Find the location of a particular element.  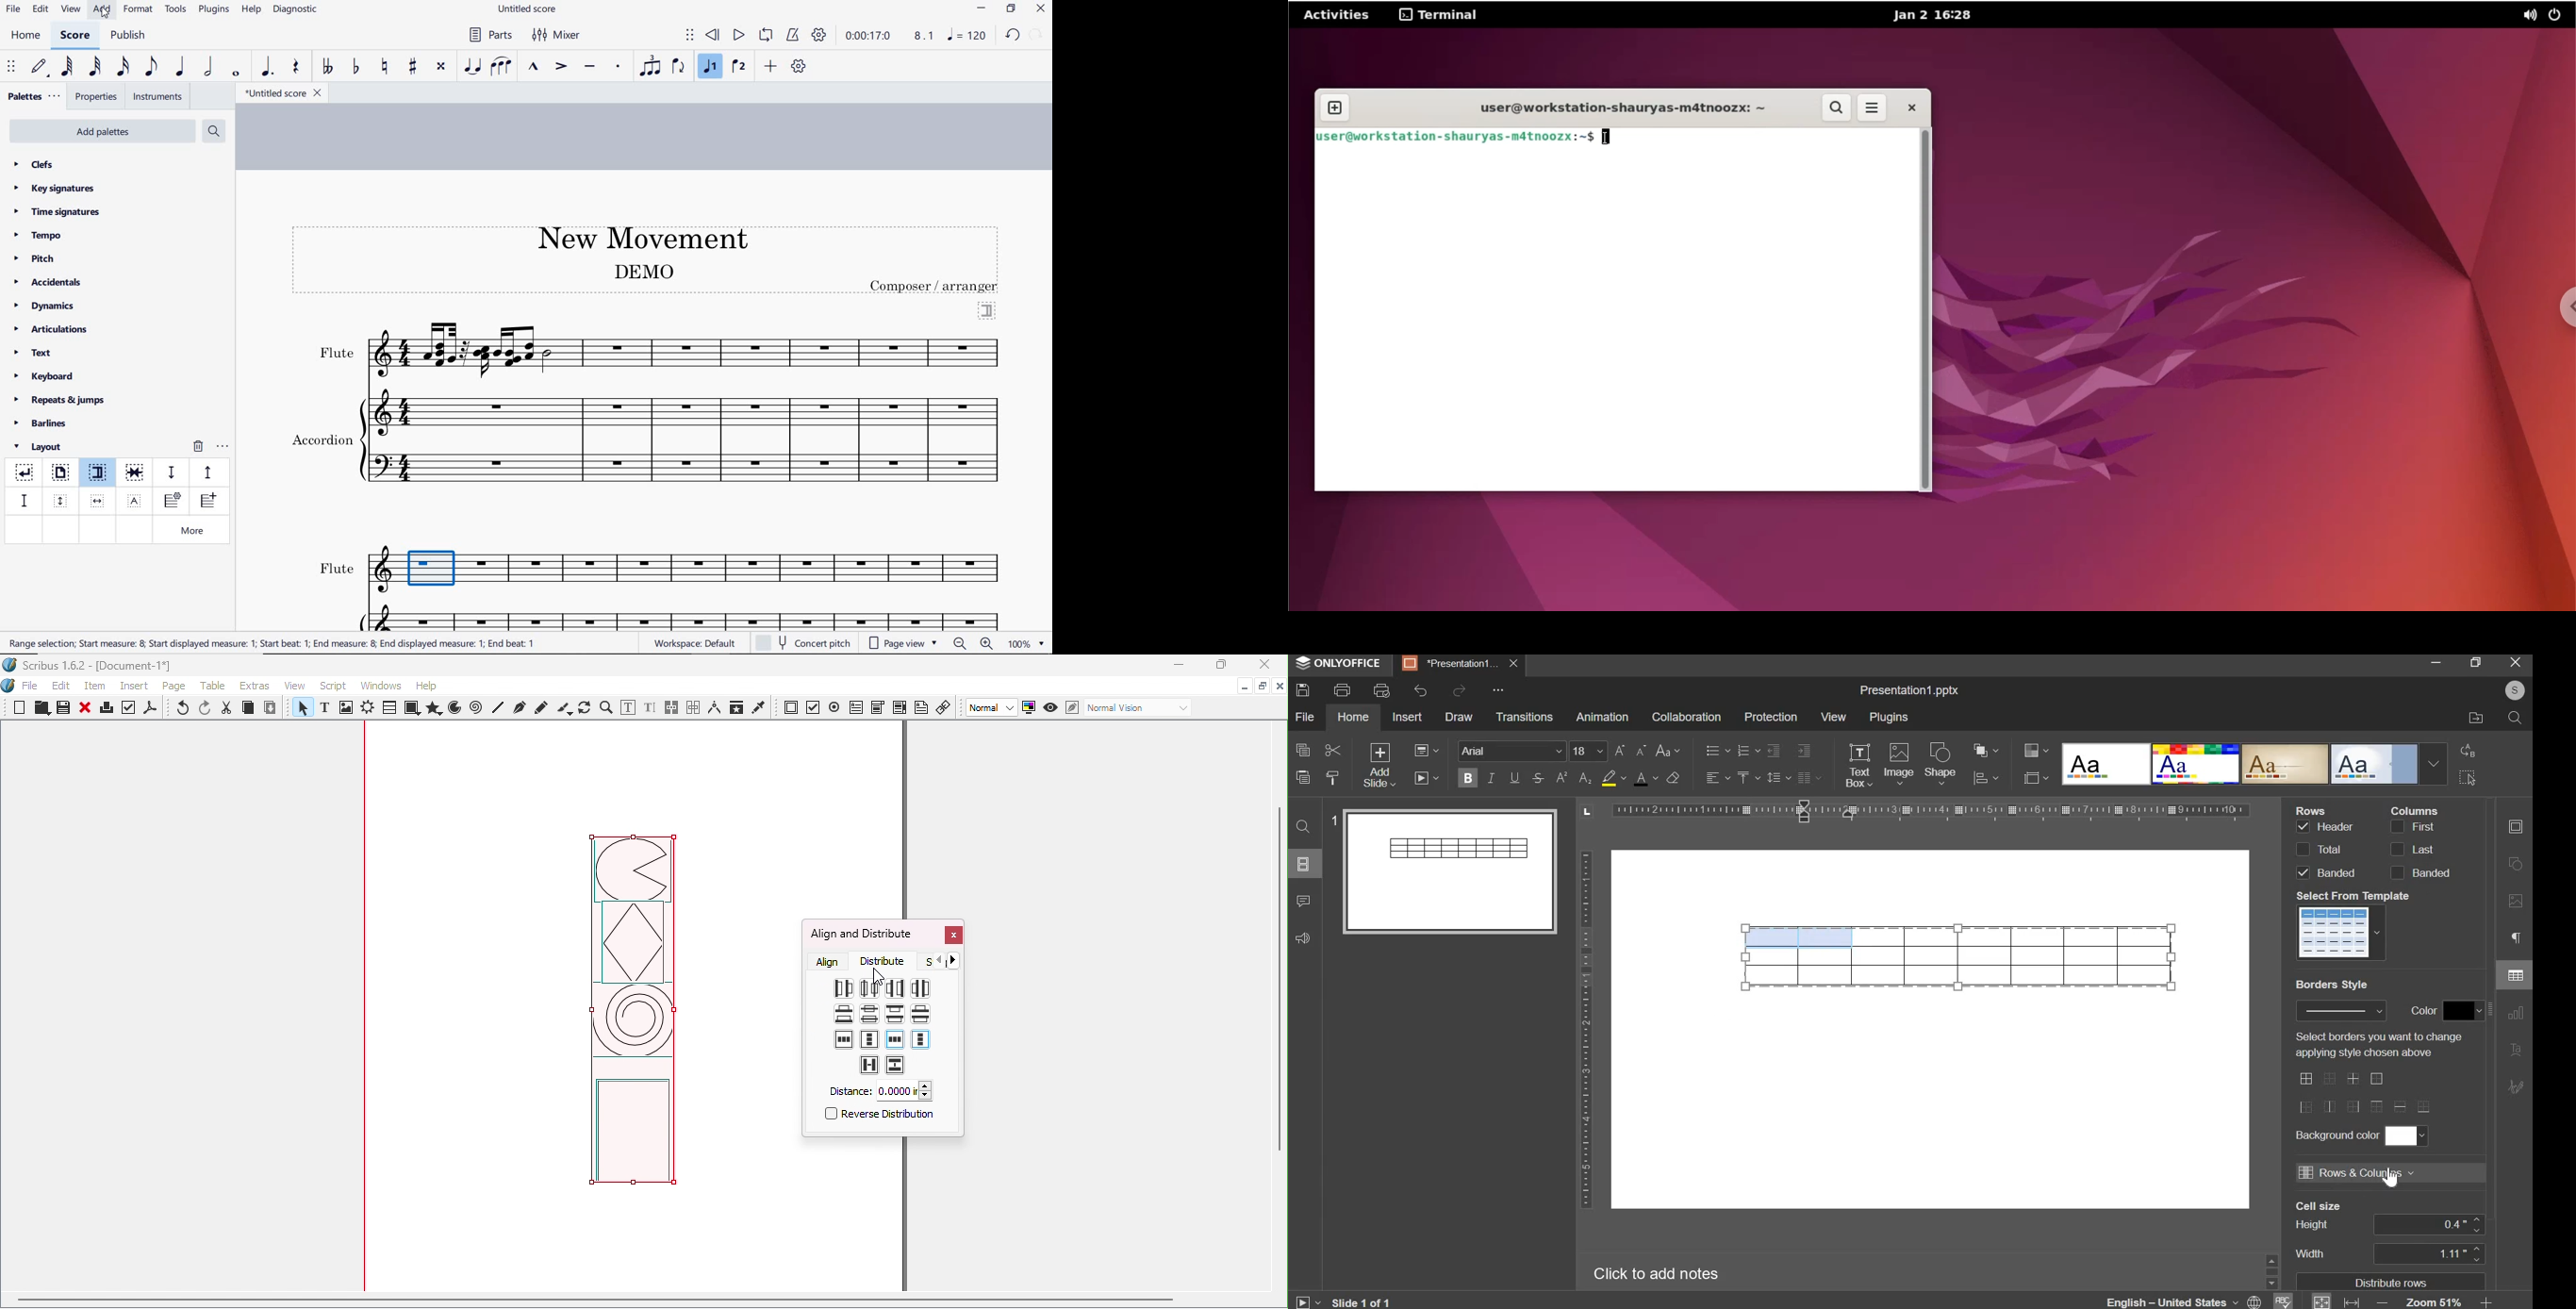

Distribute is located at coordinates (887, 961).